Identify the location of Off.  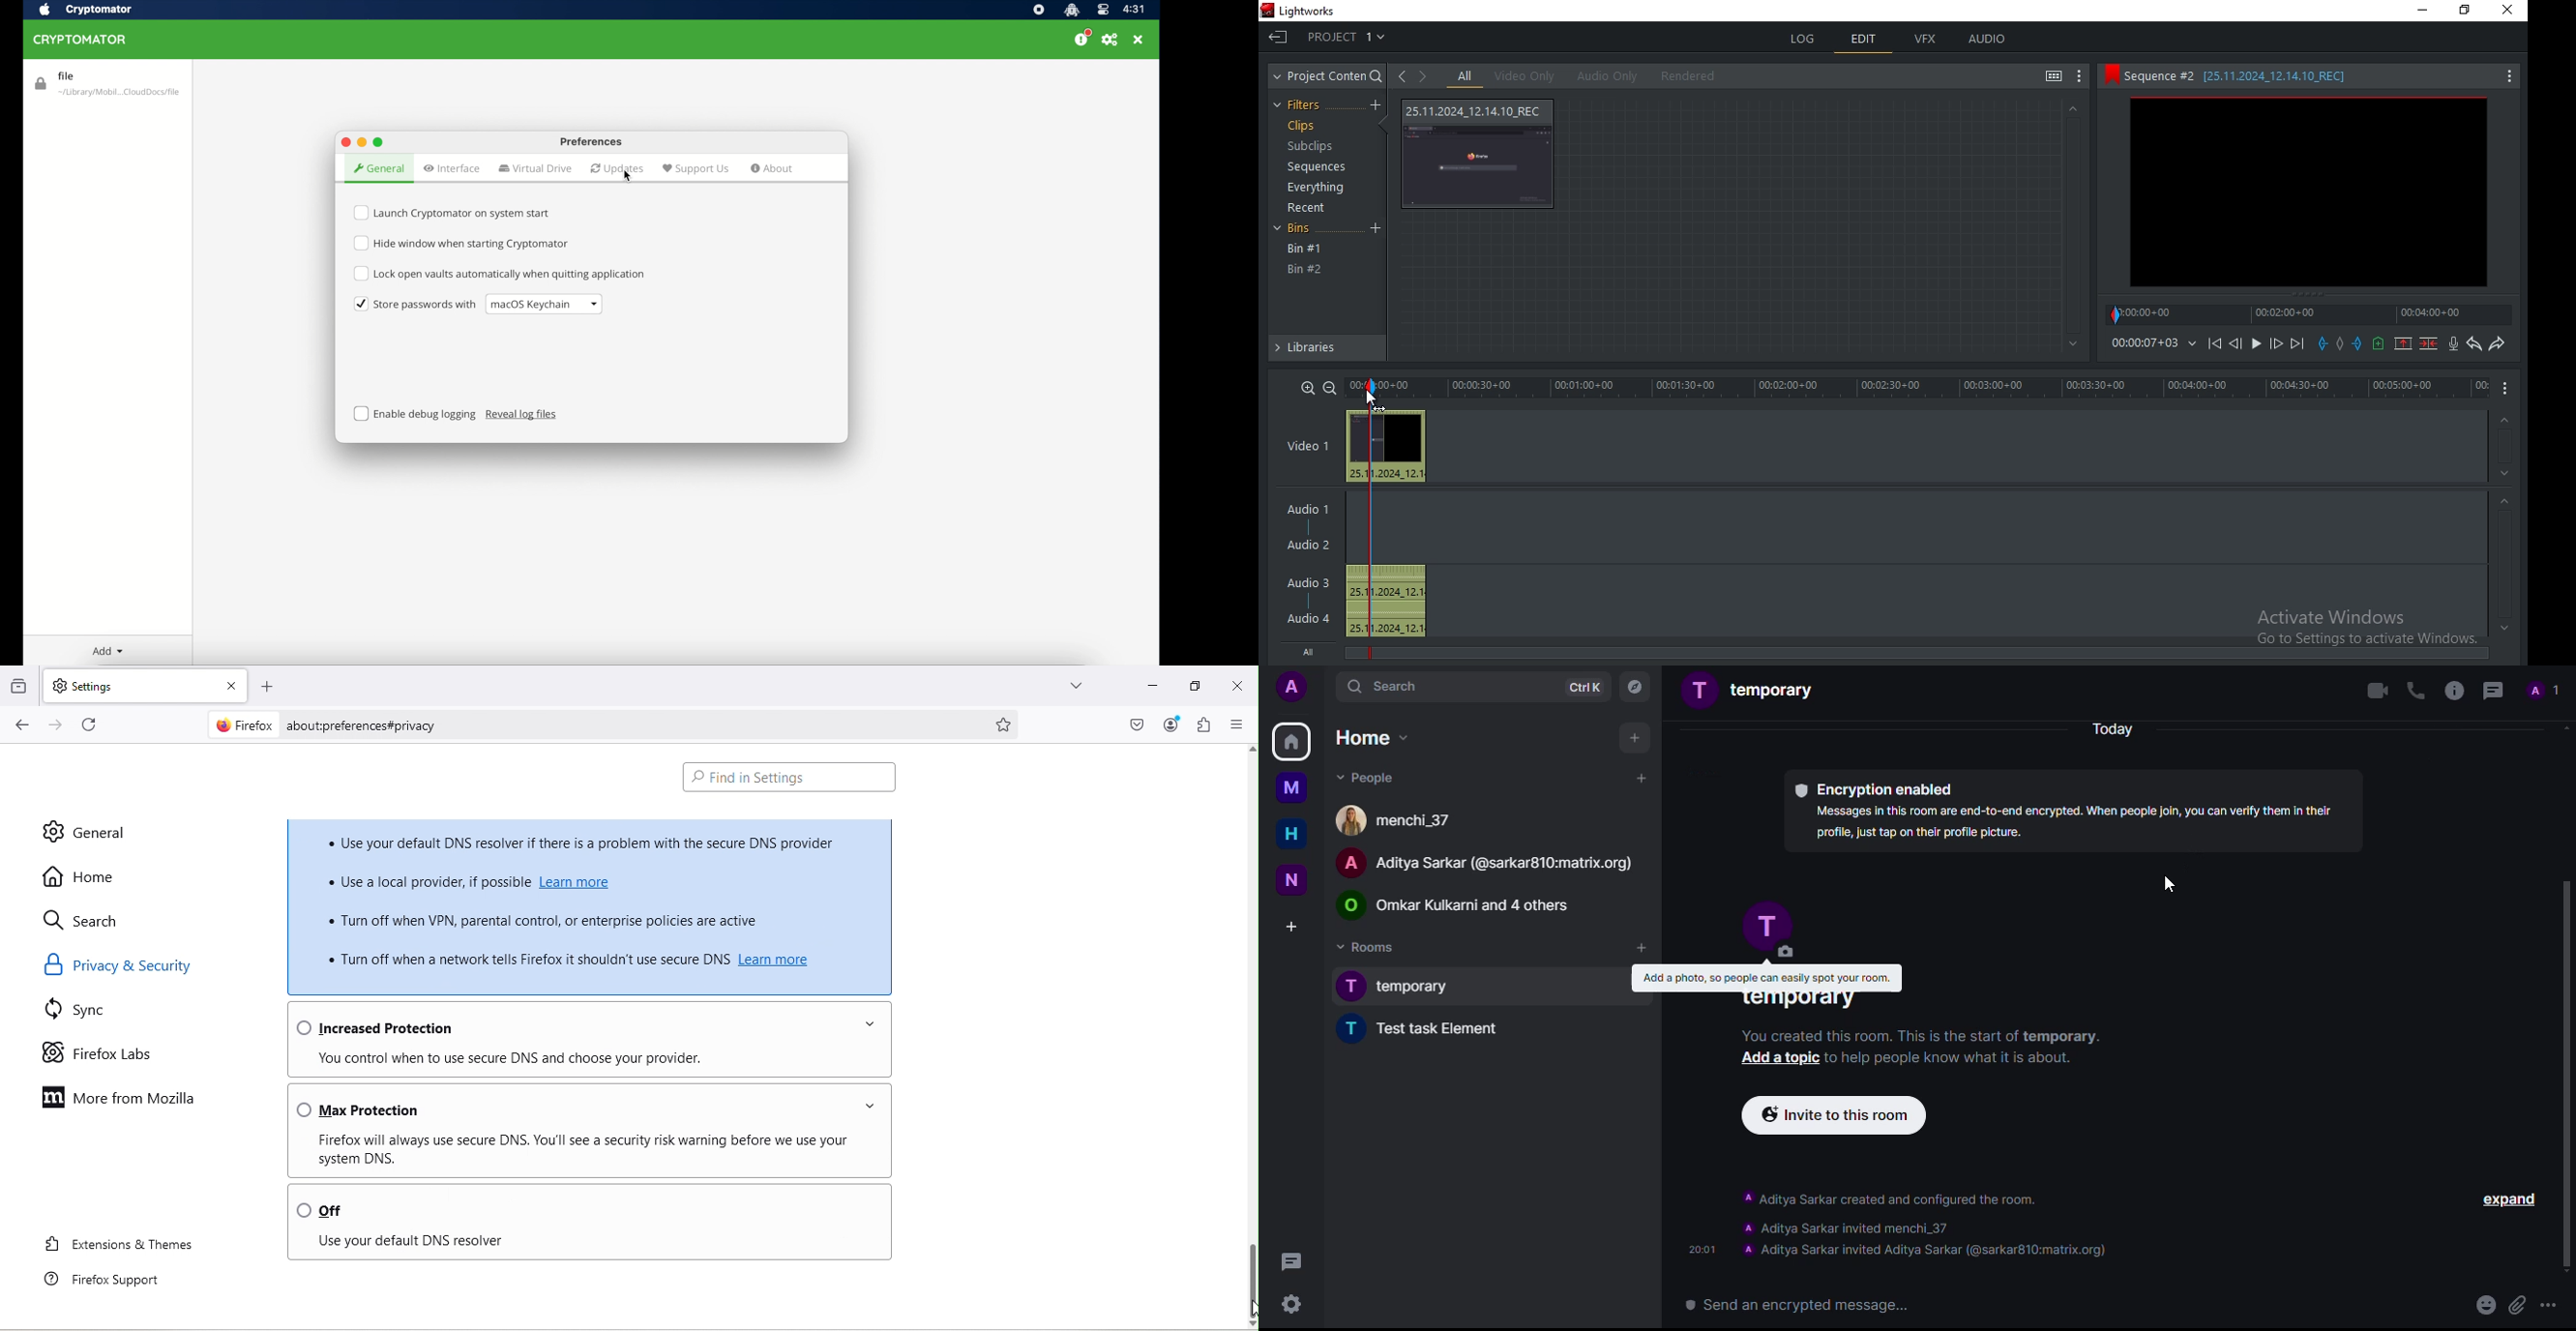
(586, 1206).